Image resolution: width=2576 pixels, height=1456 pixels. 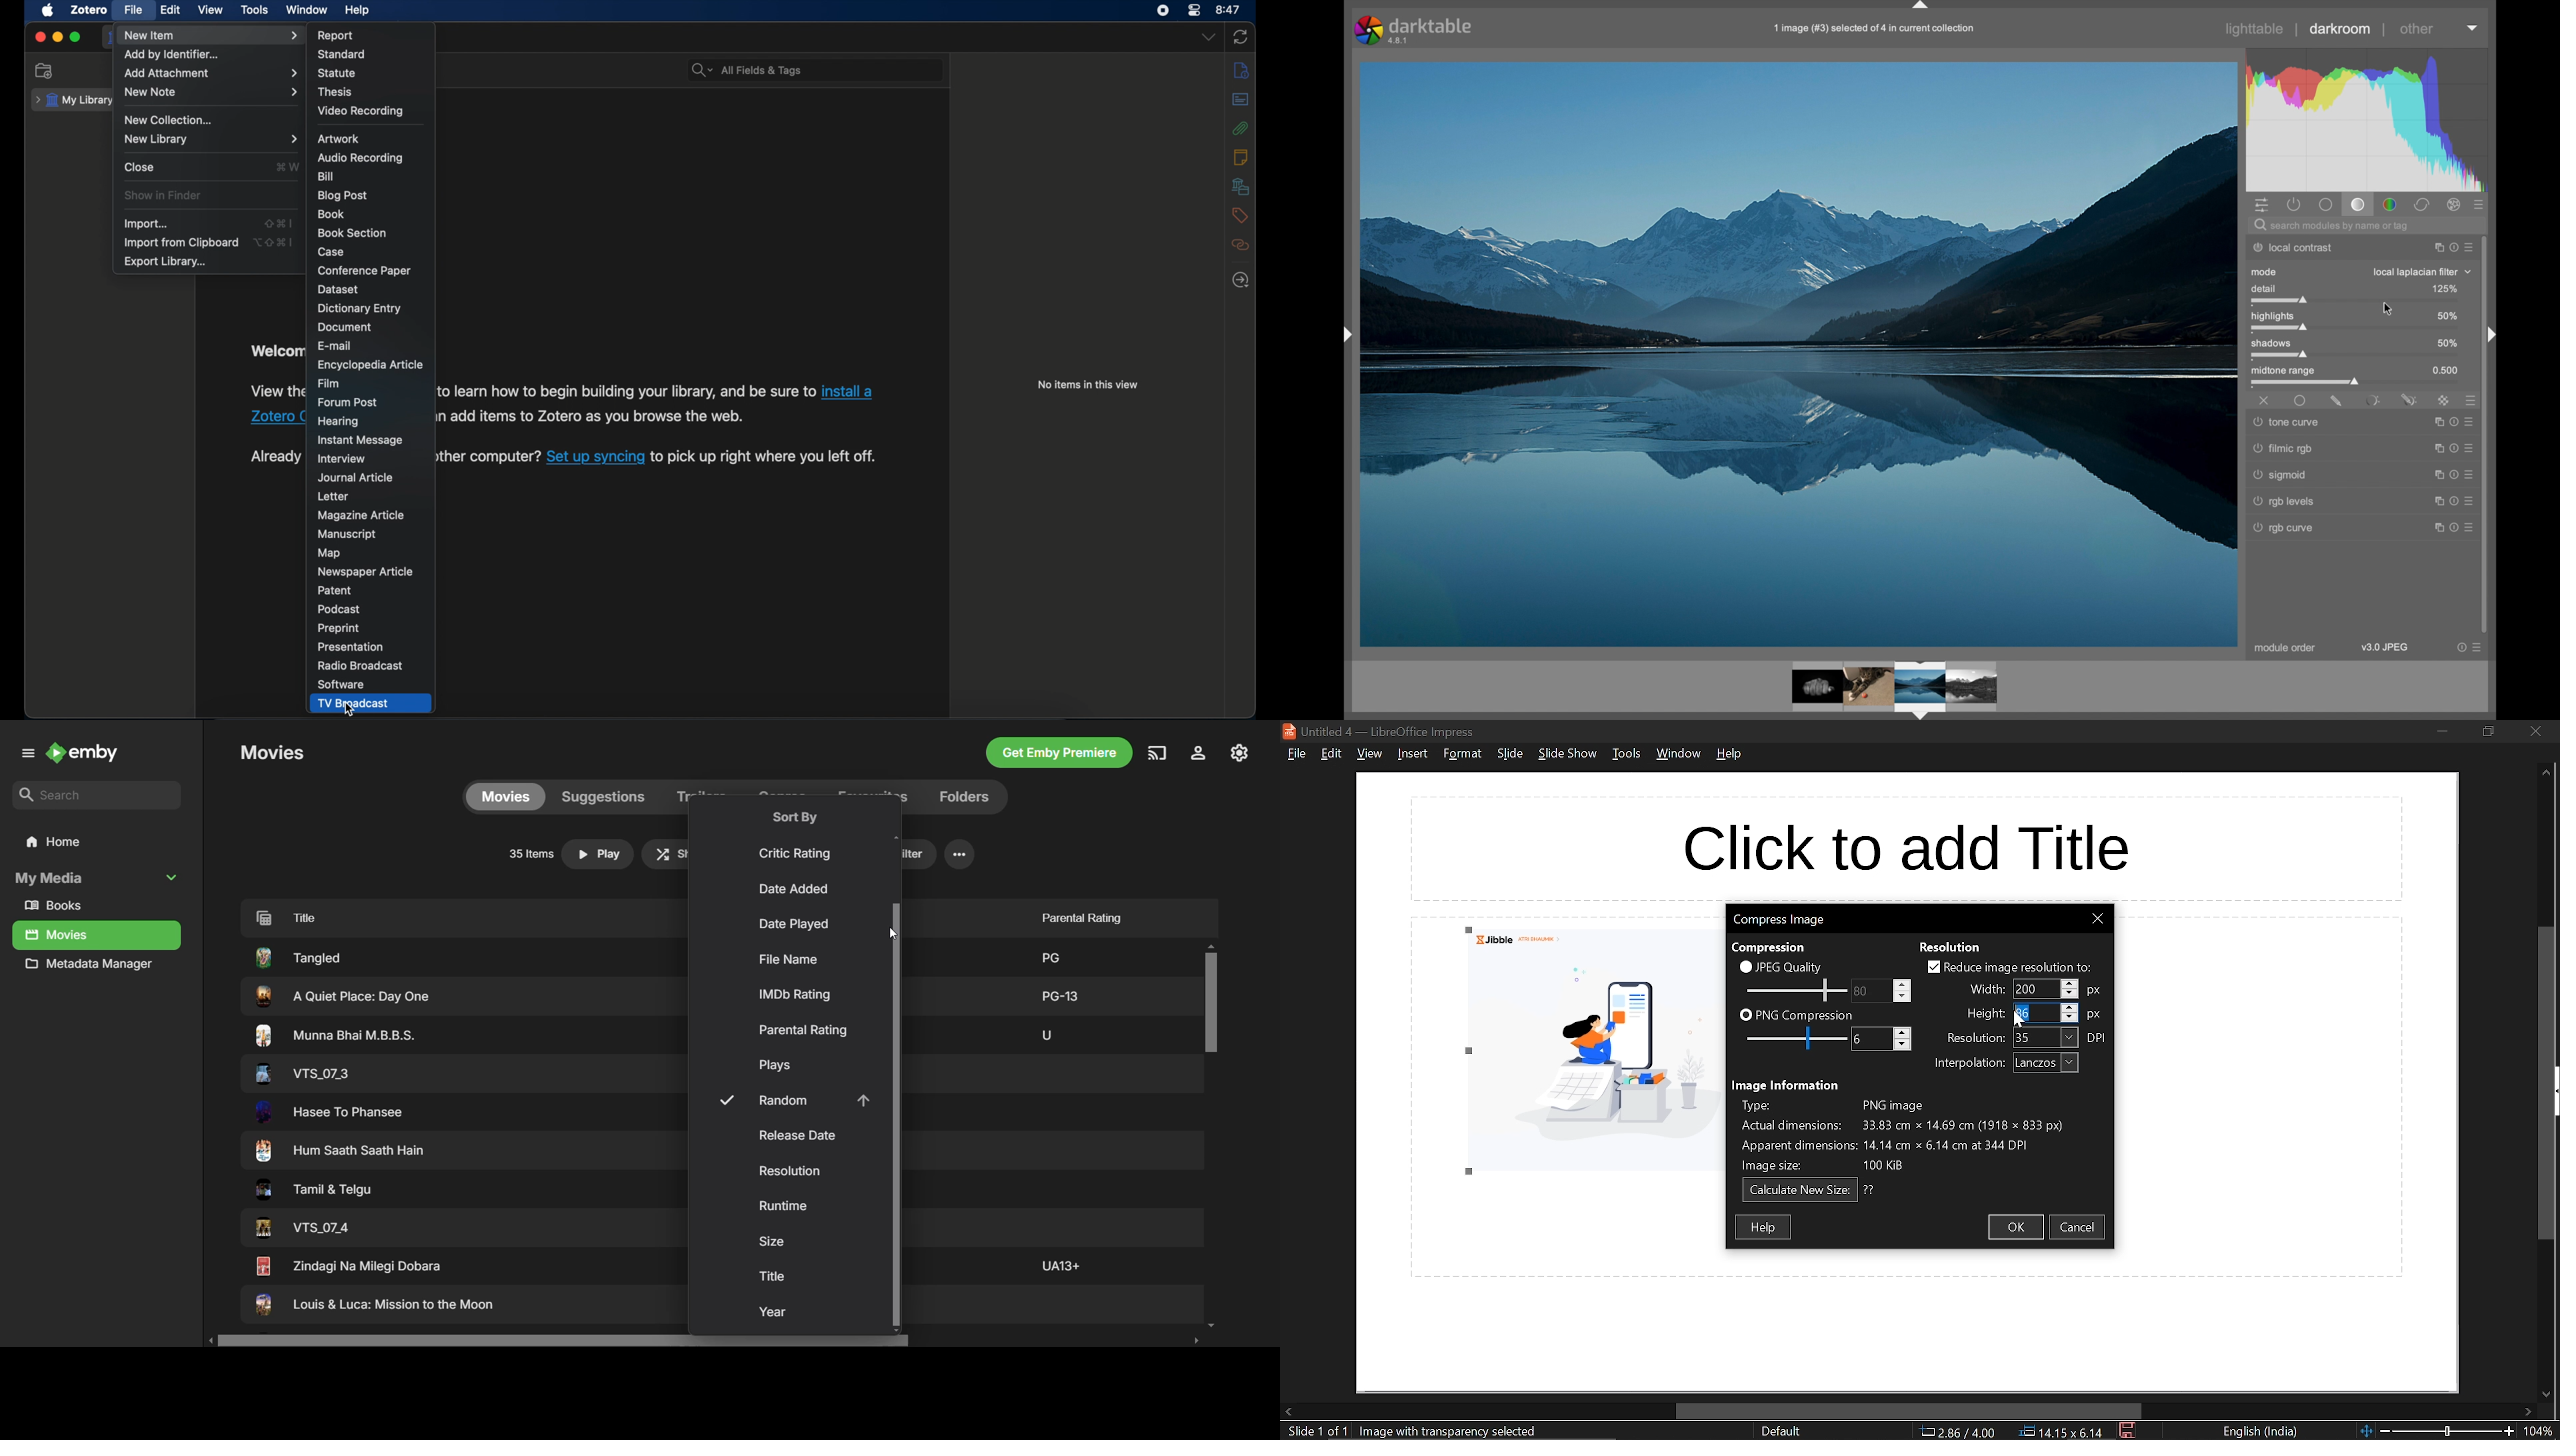 What do you see at coordinates (355, 478) in the screenshot?
I see `journal article` at bounding box center [355, 478].